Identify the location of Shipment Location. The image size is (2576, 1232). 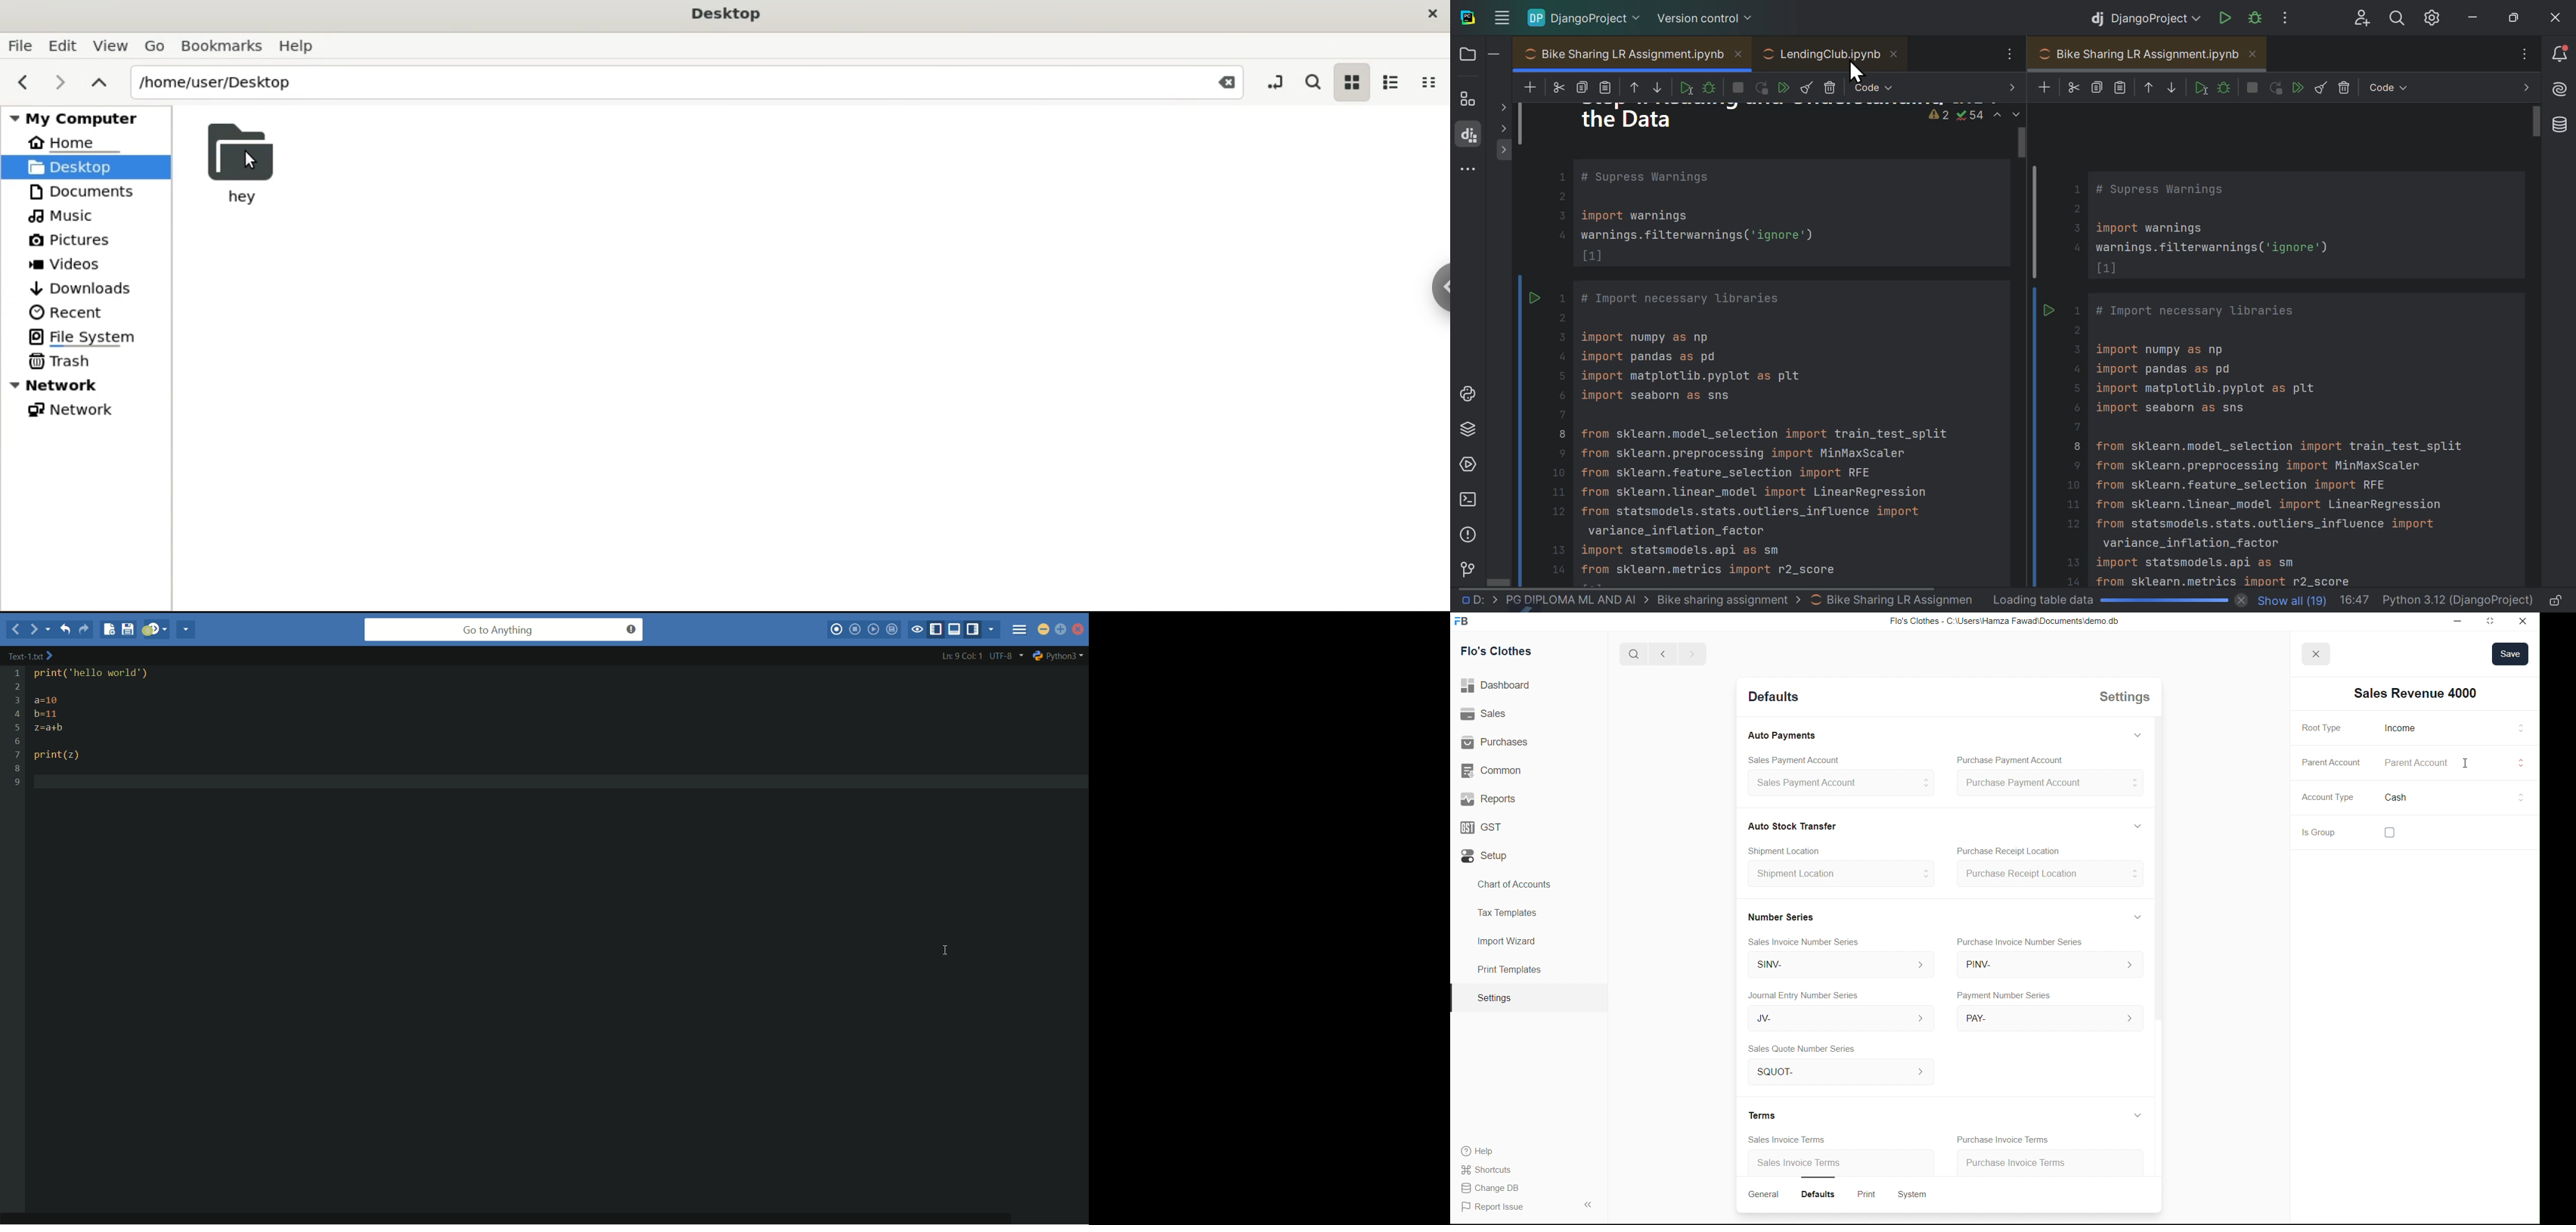
(1840, 878).